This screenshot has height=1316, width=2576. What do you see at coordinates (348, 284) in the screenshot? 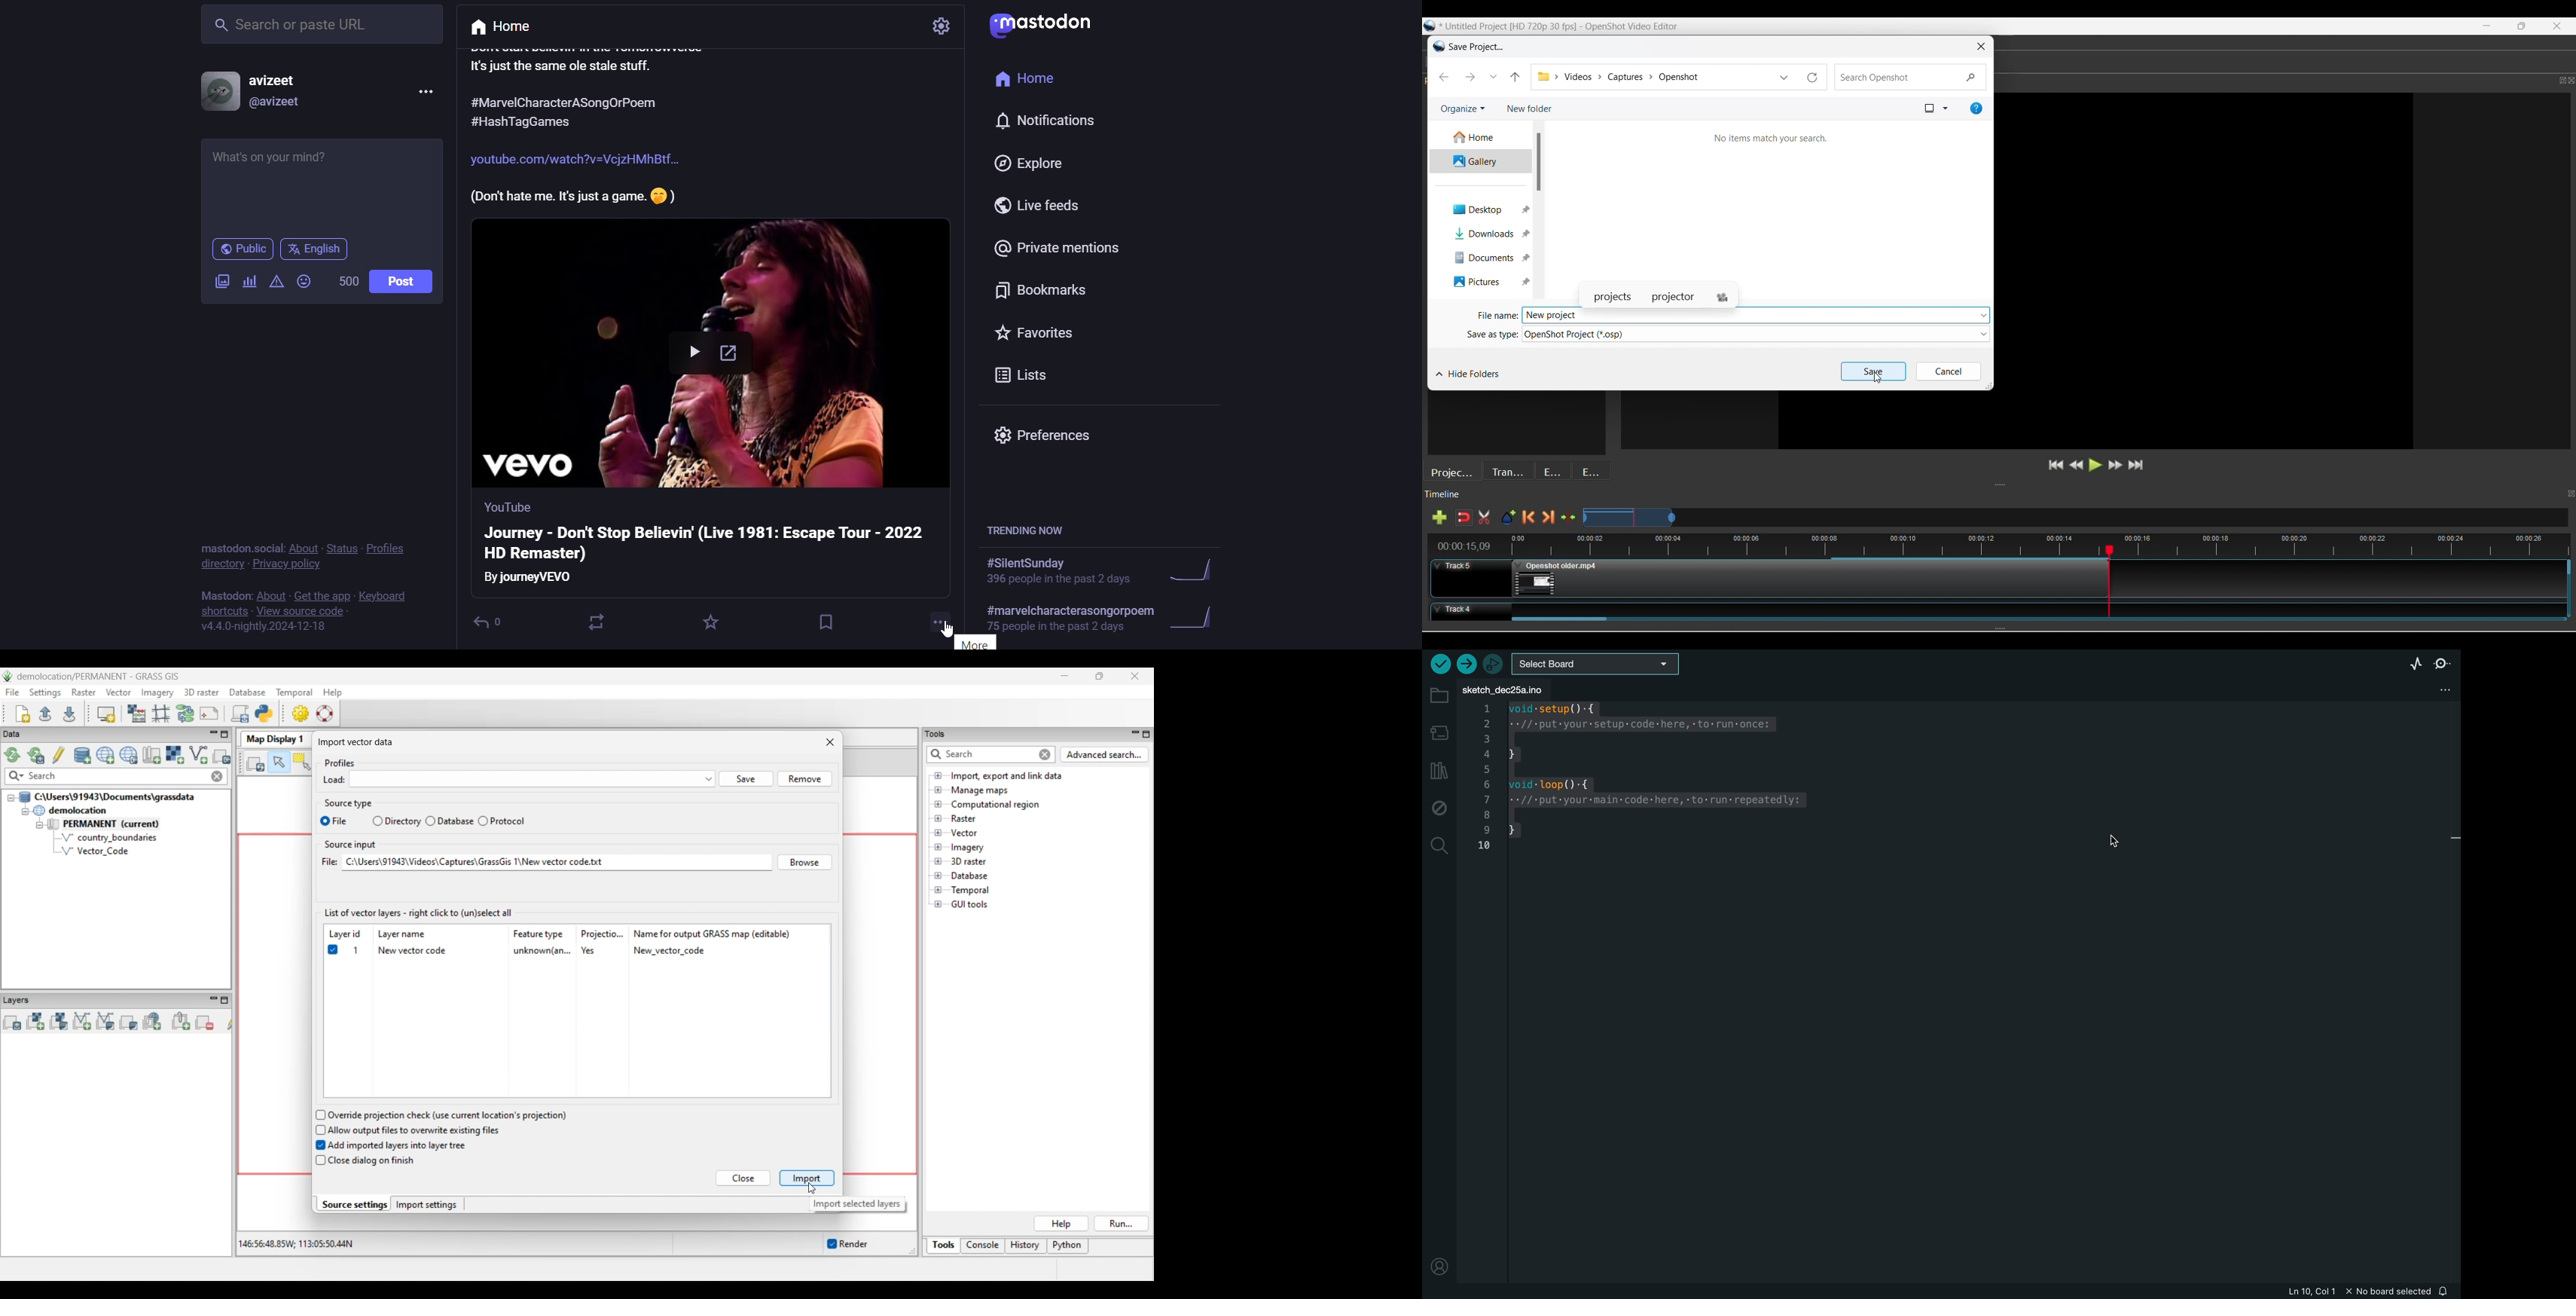
I see `word limit` at bounding box center [348, 284].